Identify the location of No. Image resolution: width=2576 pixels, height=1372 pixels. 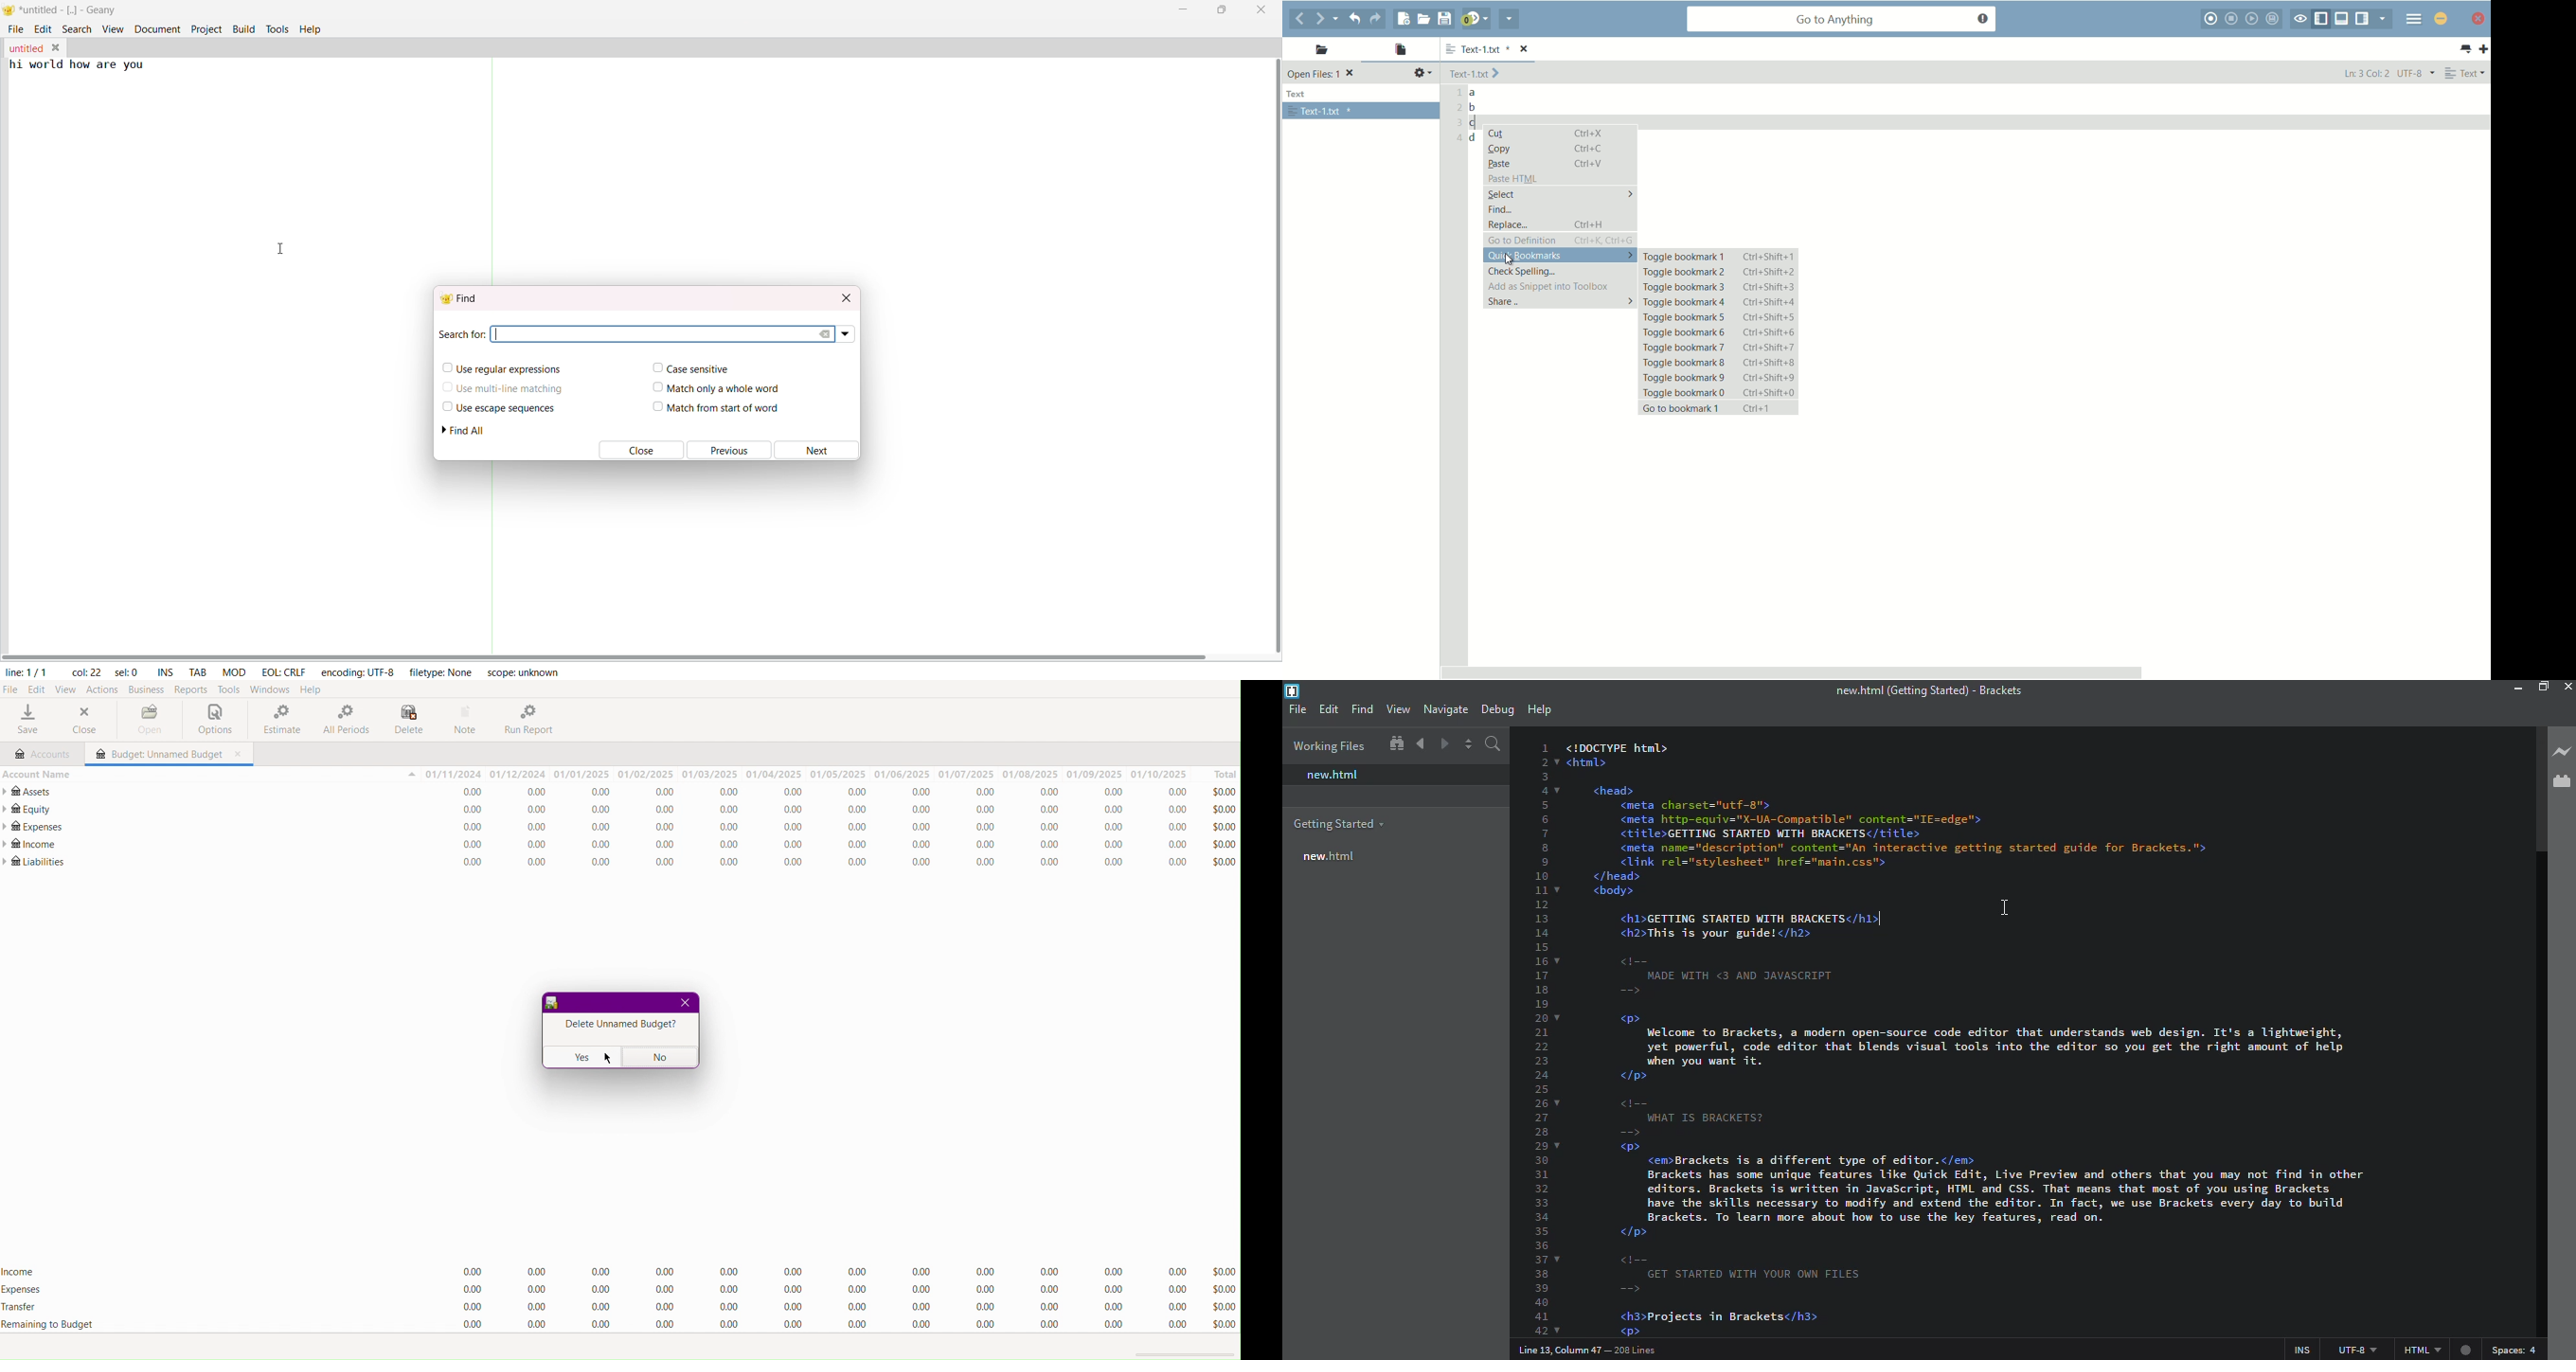
(661, 1057).